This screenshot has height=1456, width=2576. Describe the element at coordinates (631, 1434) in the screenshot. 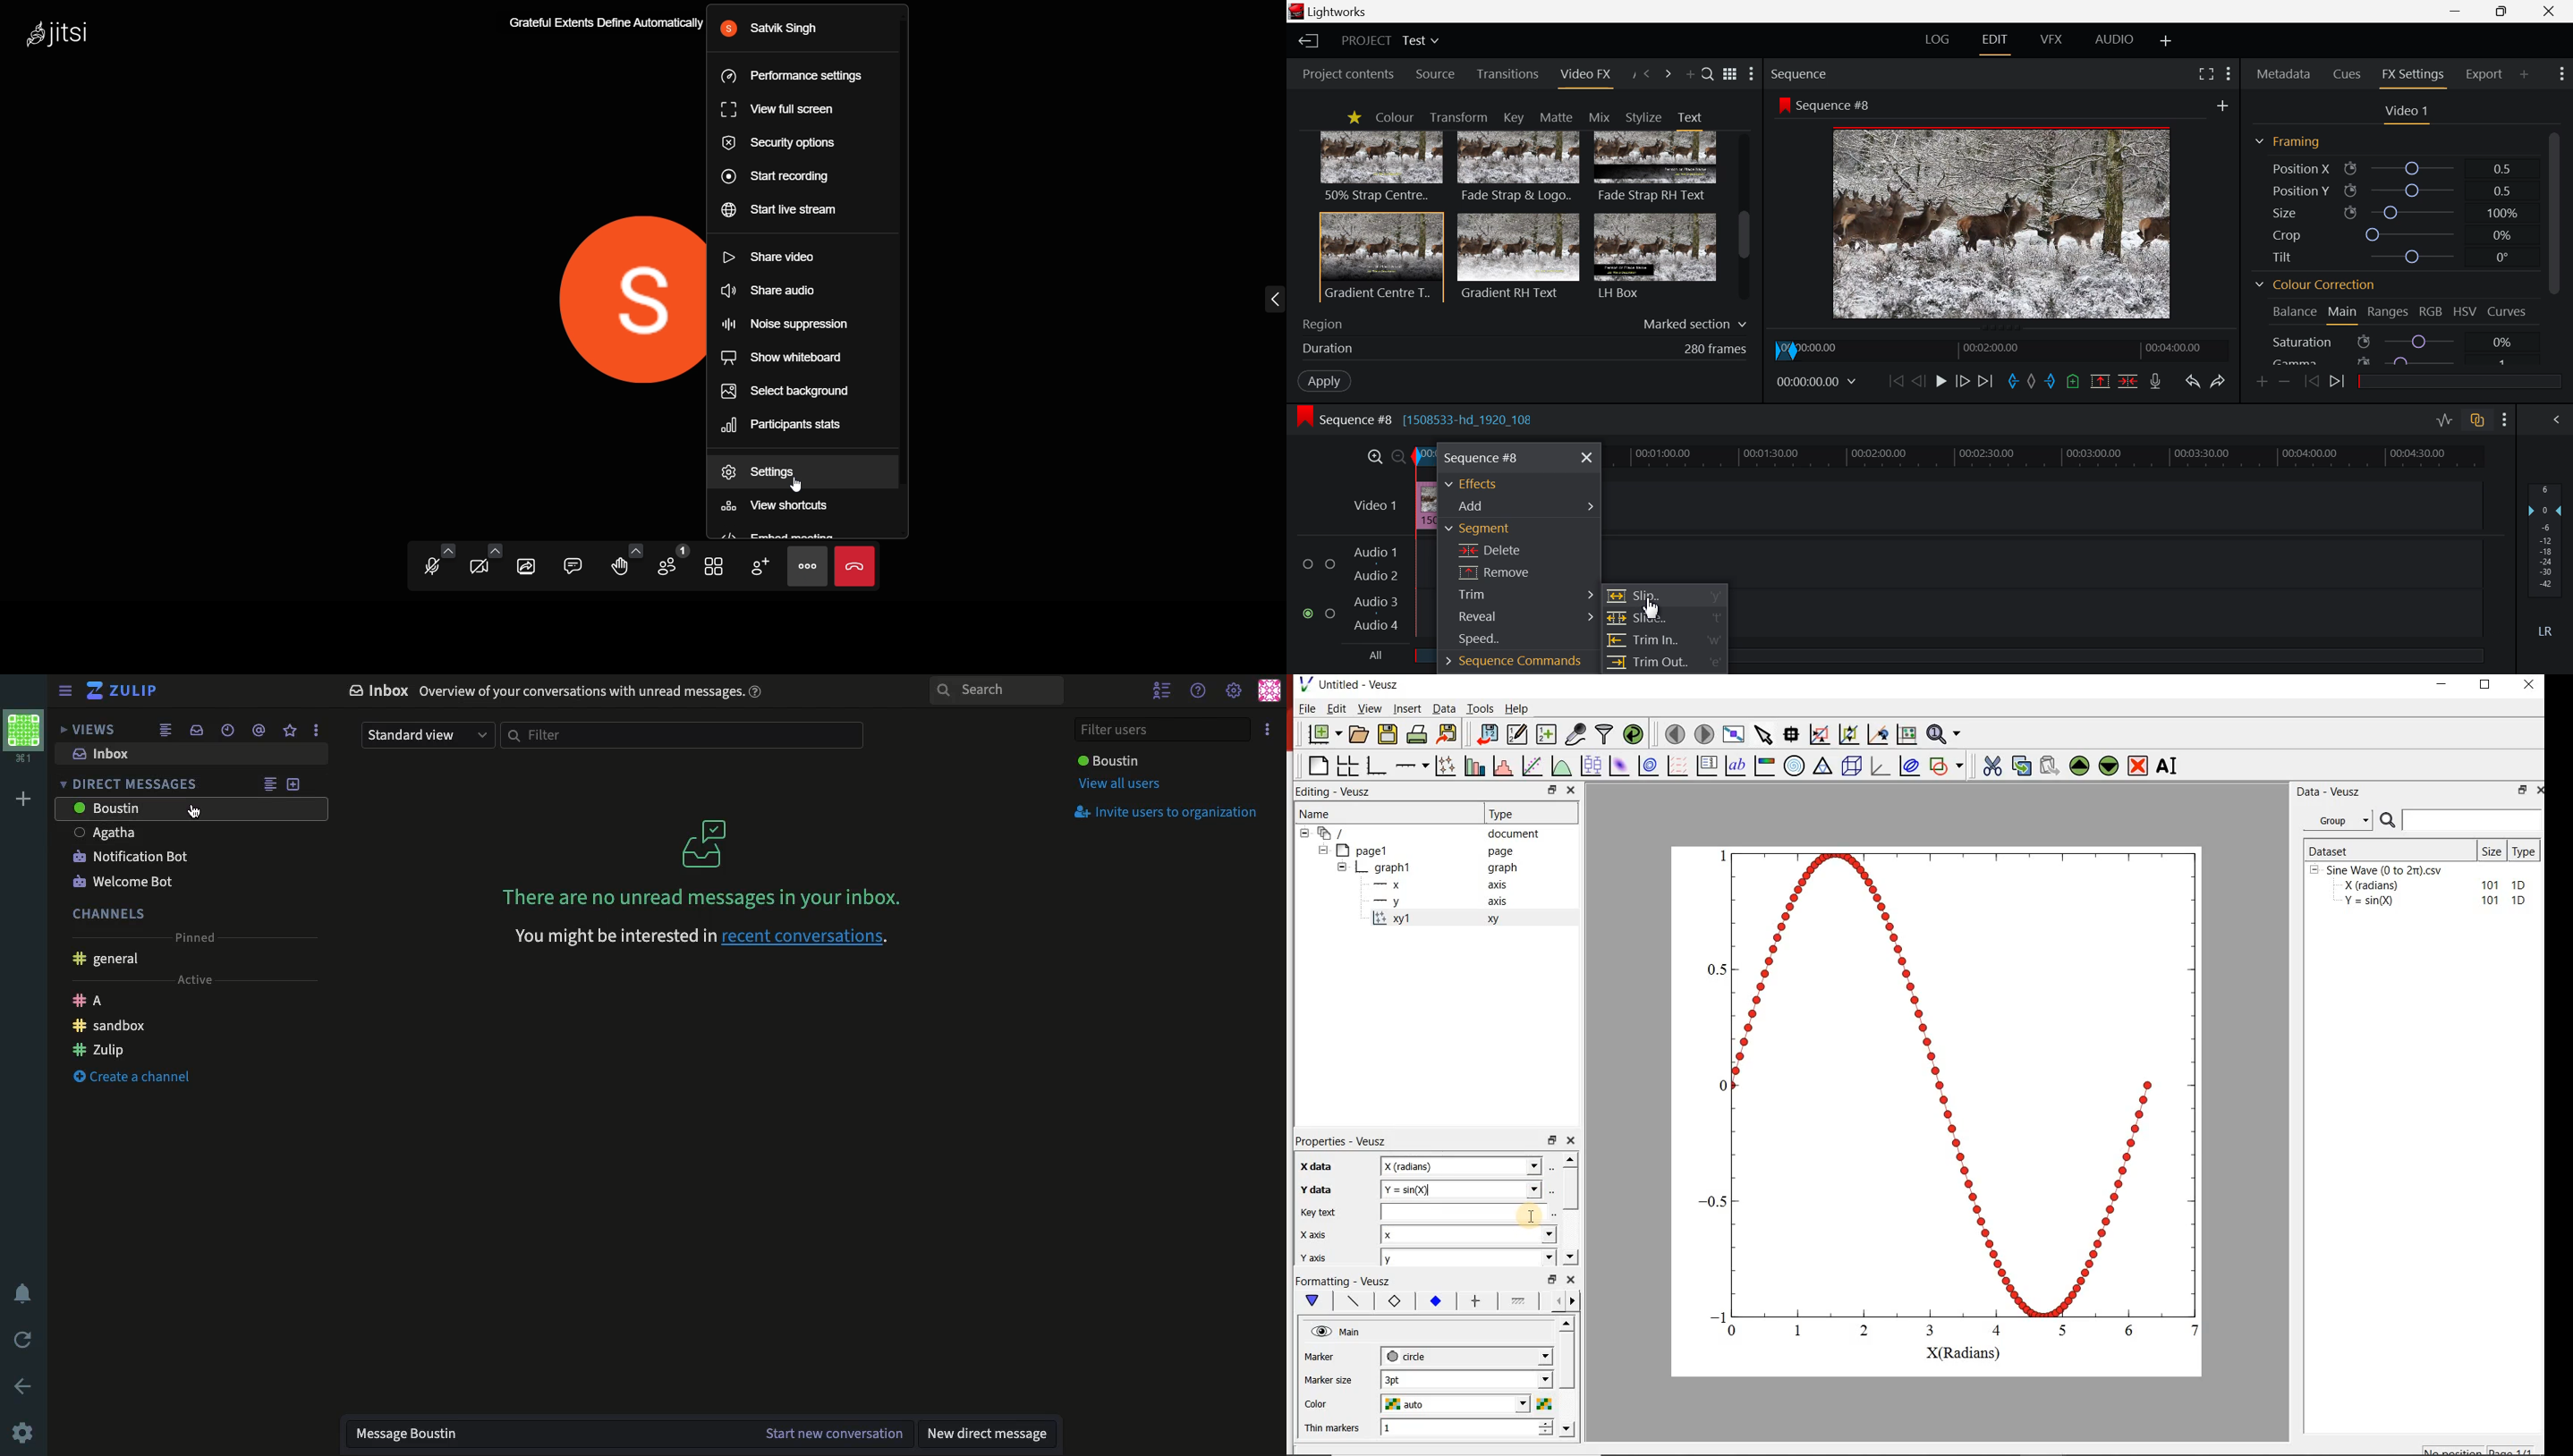

I see `Message` at that location.